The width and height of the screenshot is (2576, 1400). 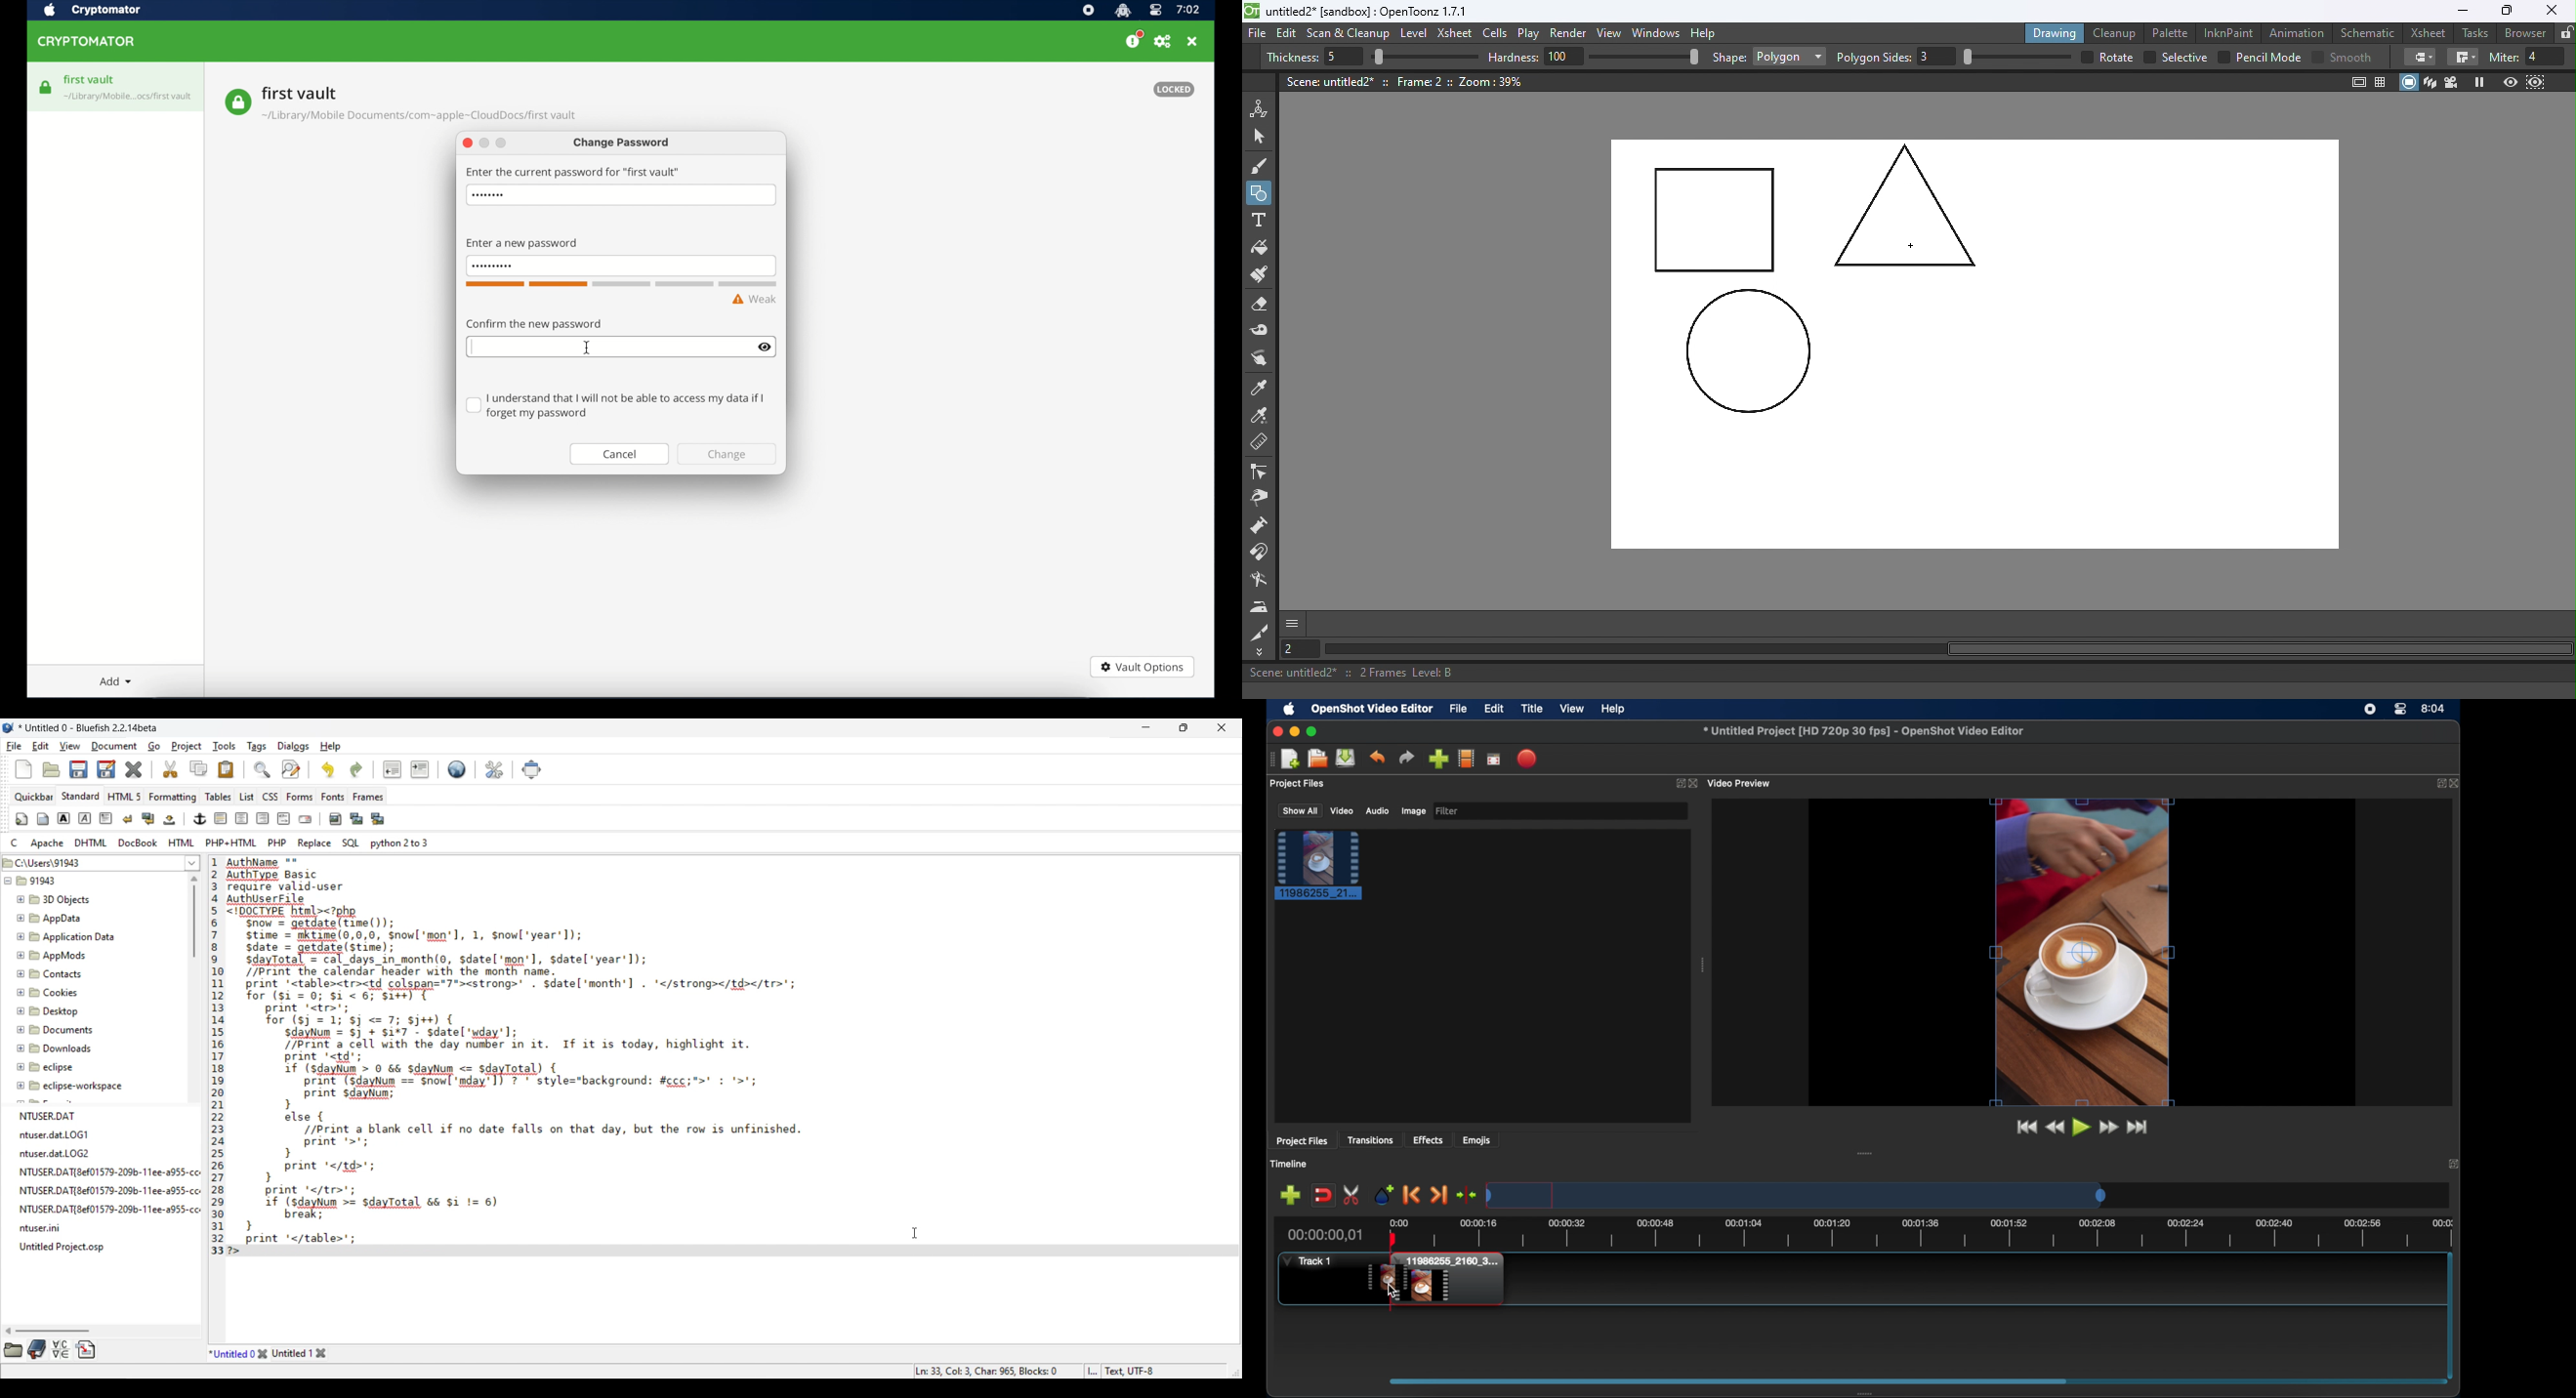 What do you see at coordinates (192, 863) in the screenshot?
I see `List of folder location` at bounding box center [192, 863].